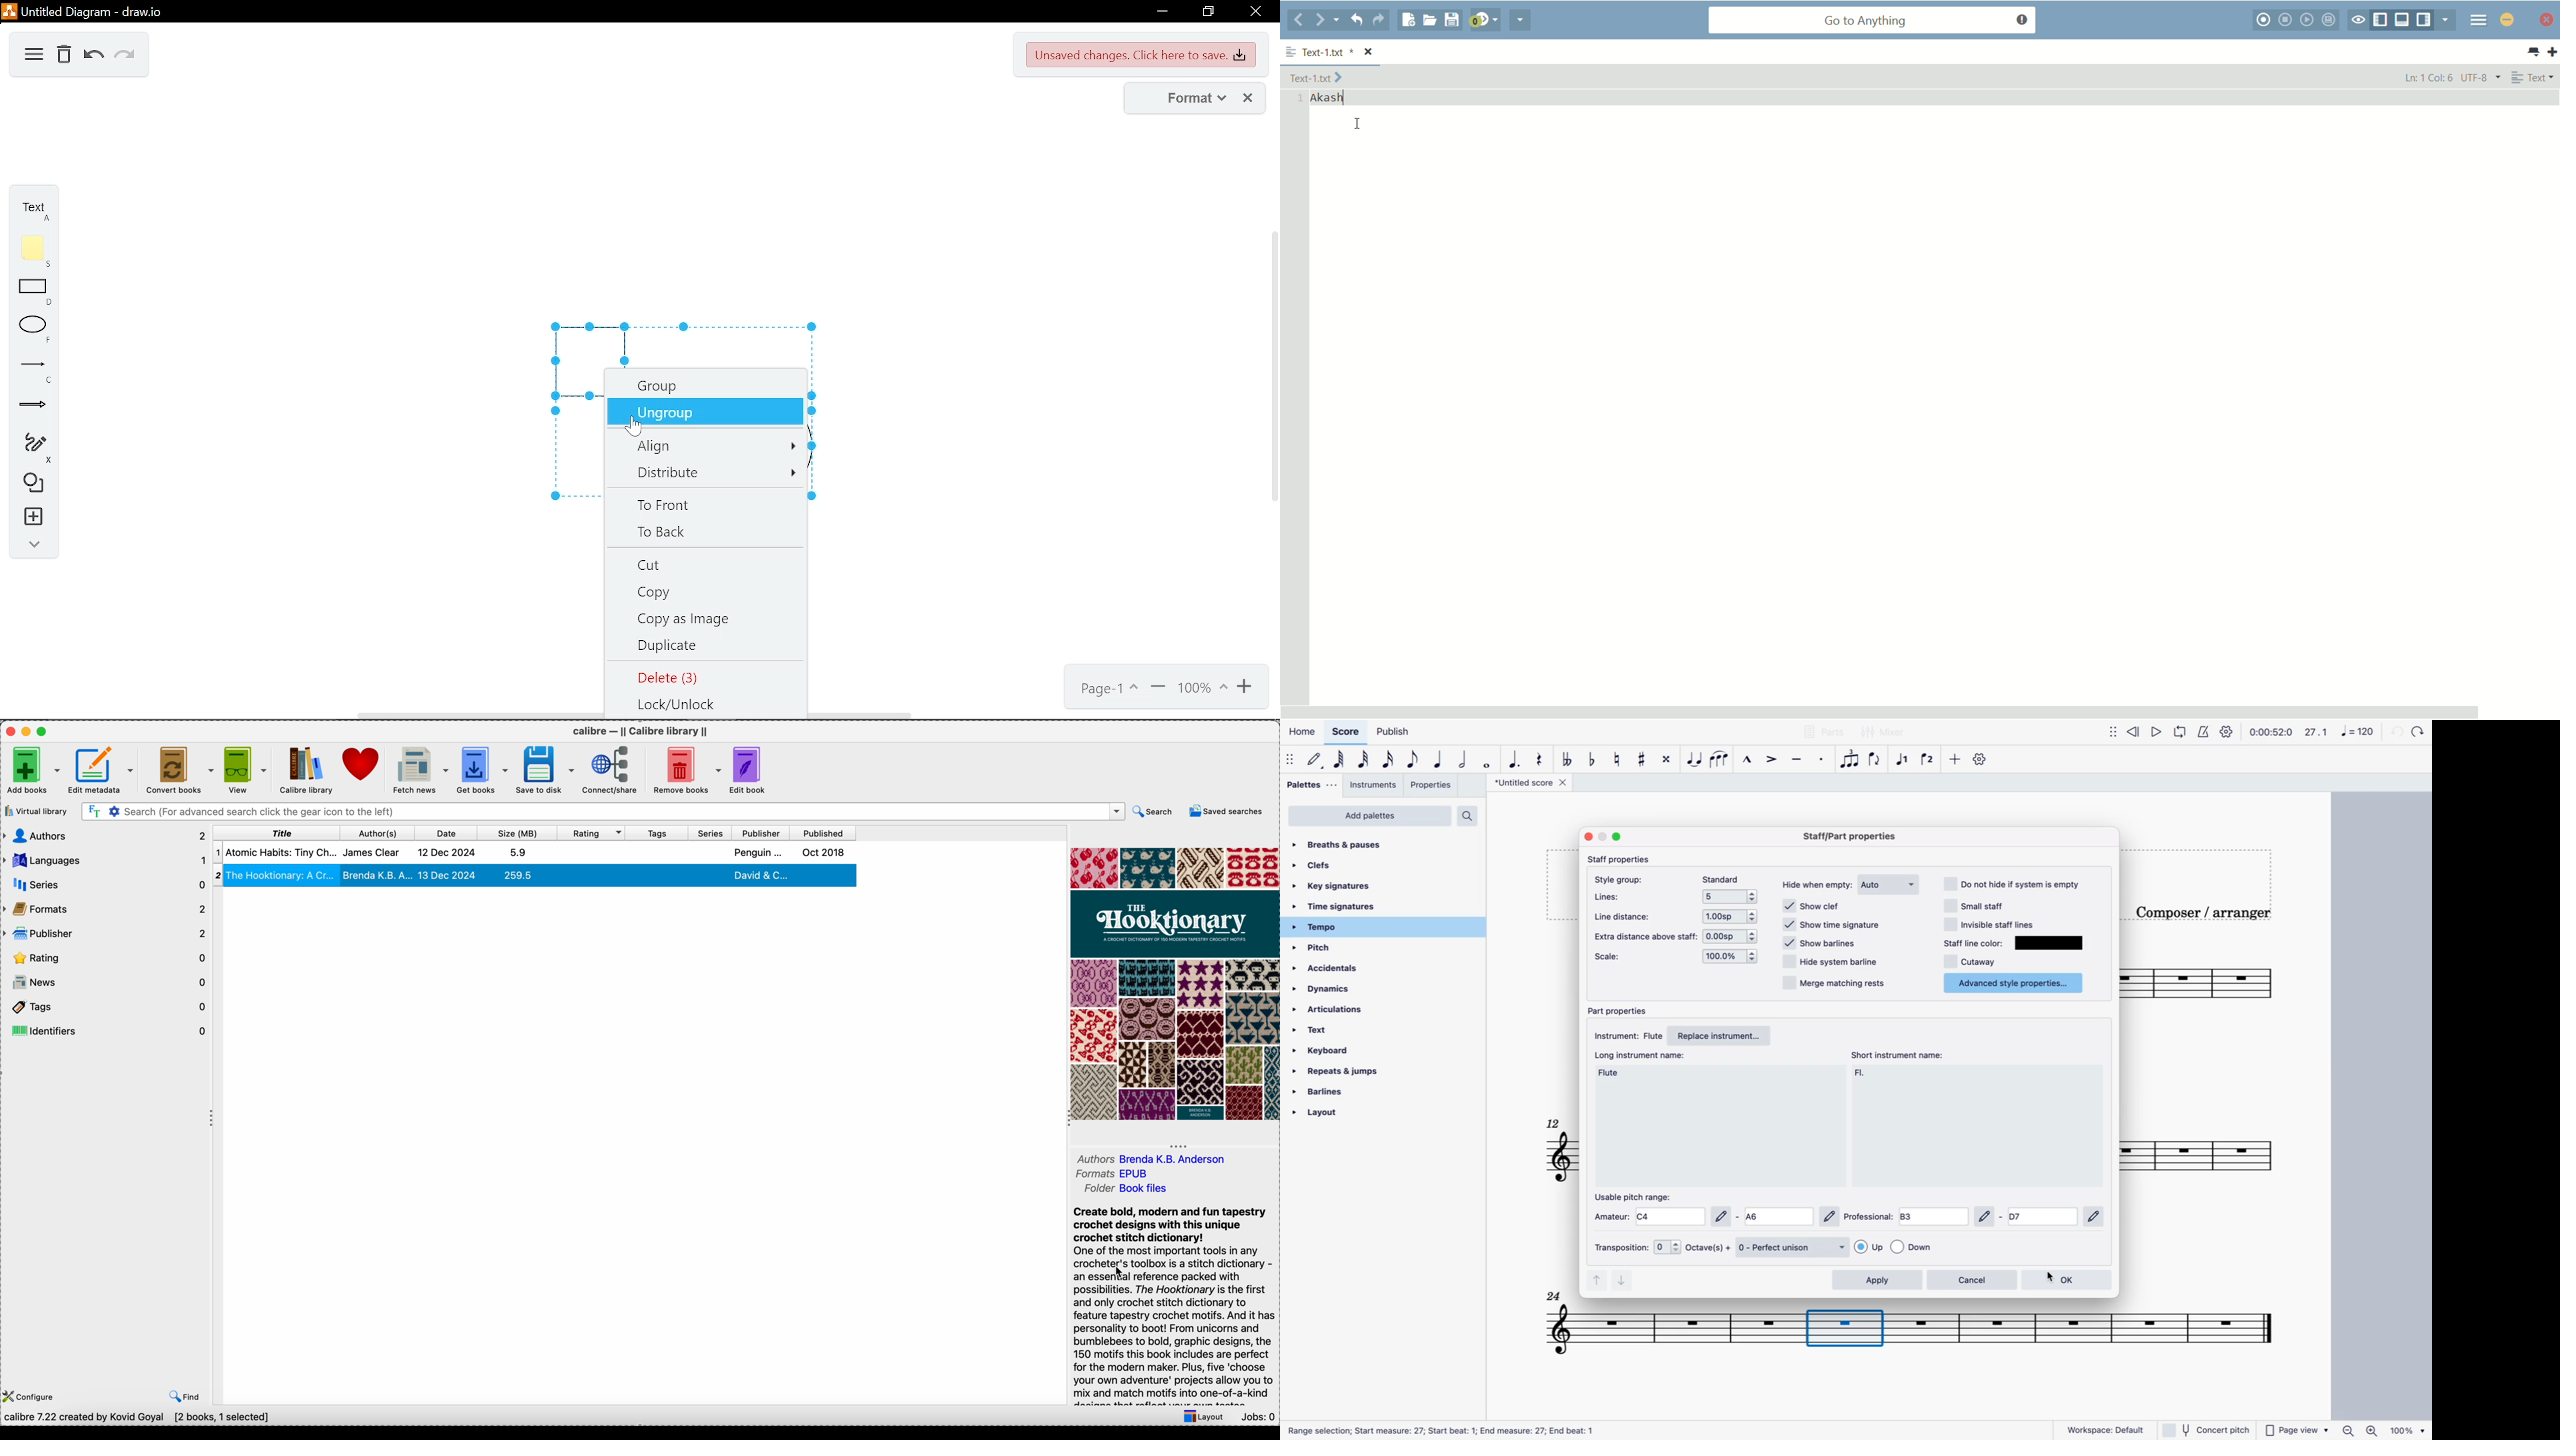 The width and height of the screenshot is (2576, 1456). What do you see at coordinates (1358, 1071) in the screenshot?
I see `repeats & jumps` at bounding box center [1358, 1071].